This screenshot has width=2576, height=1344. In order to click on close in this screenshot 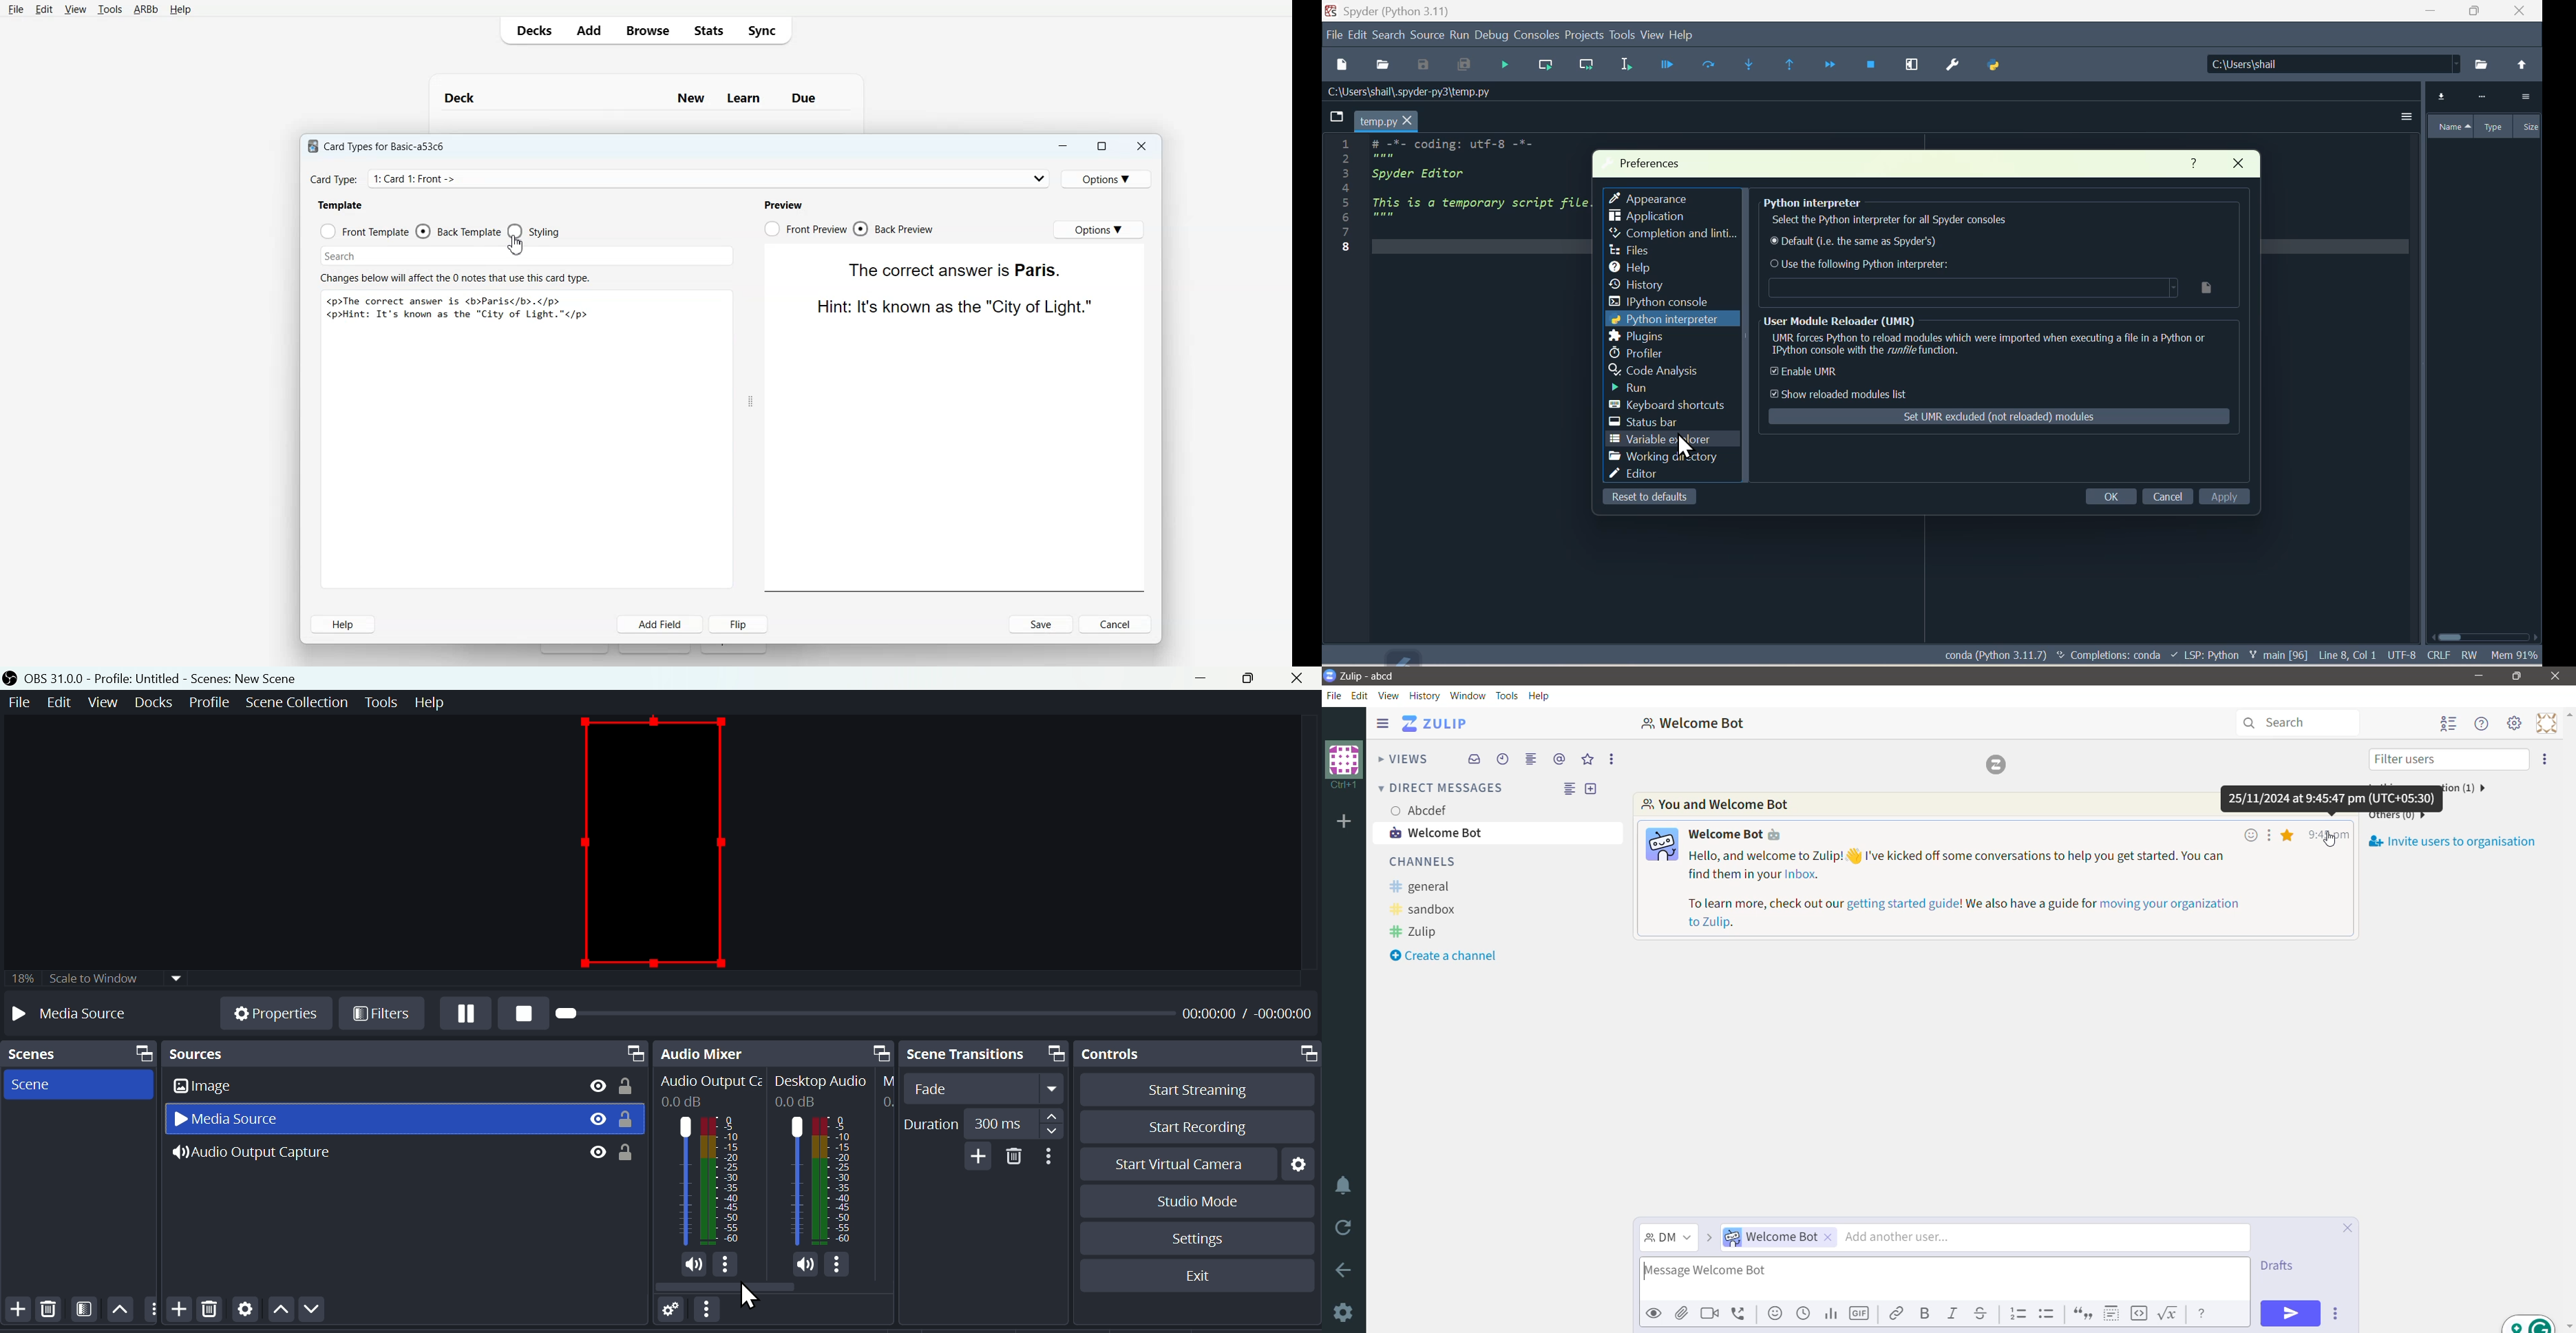, I will do `click(1298, 679)`.